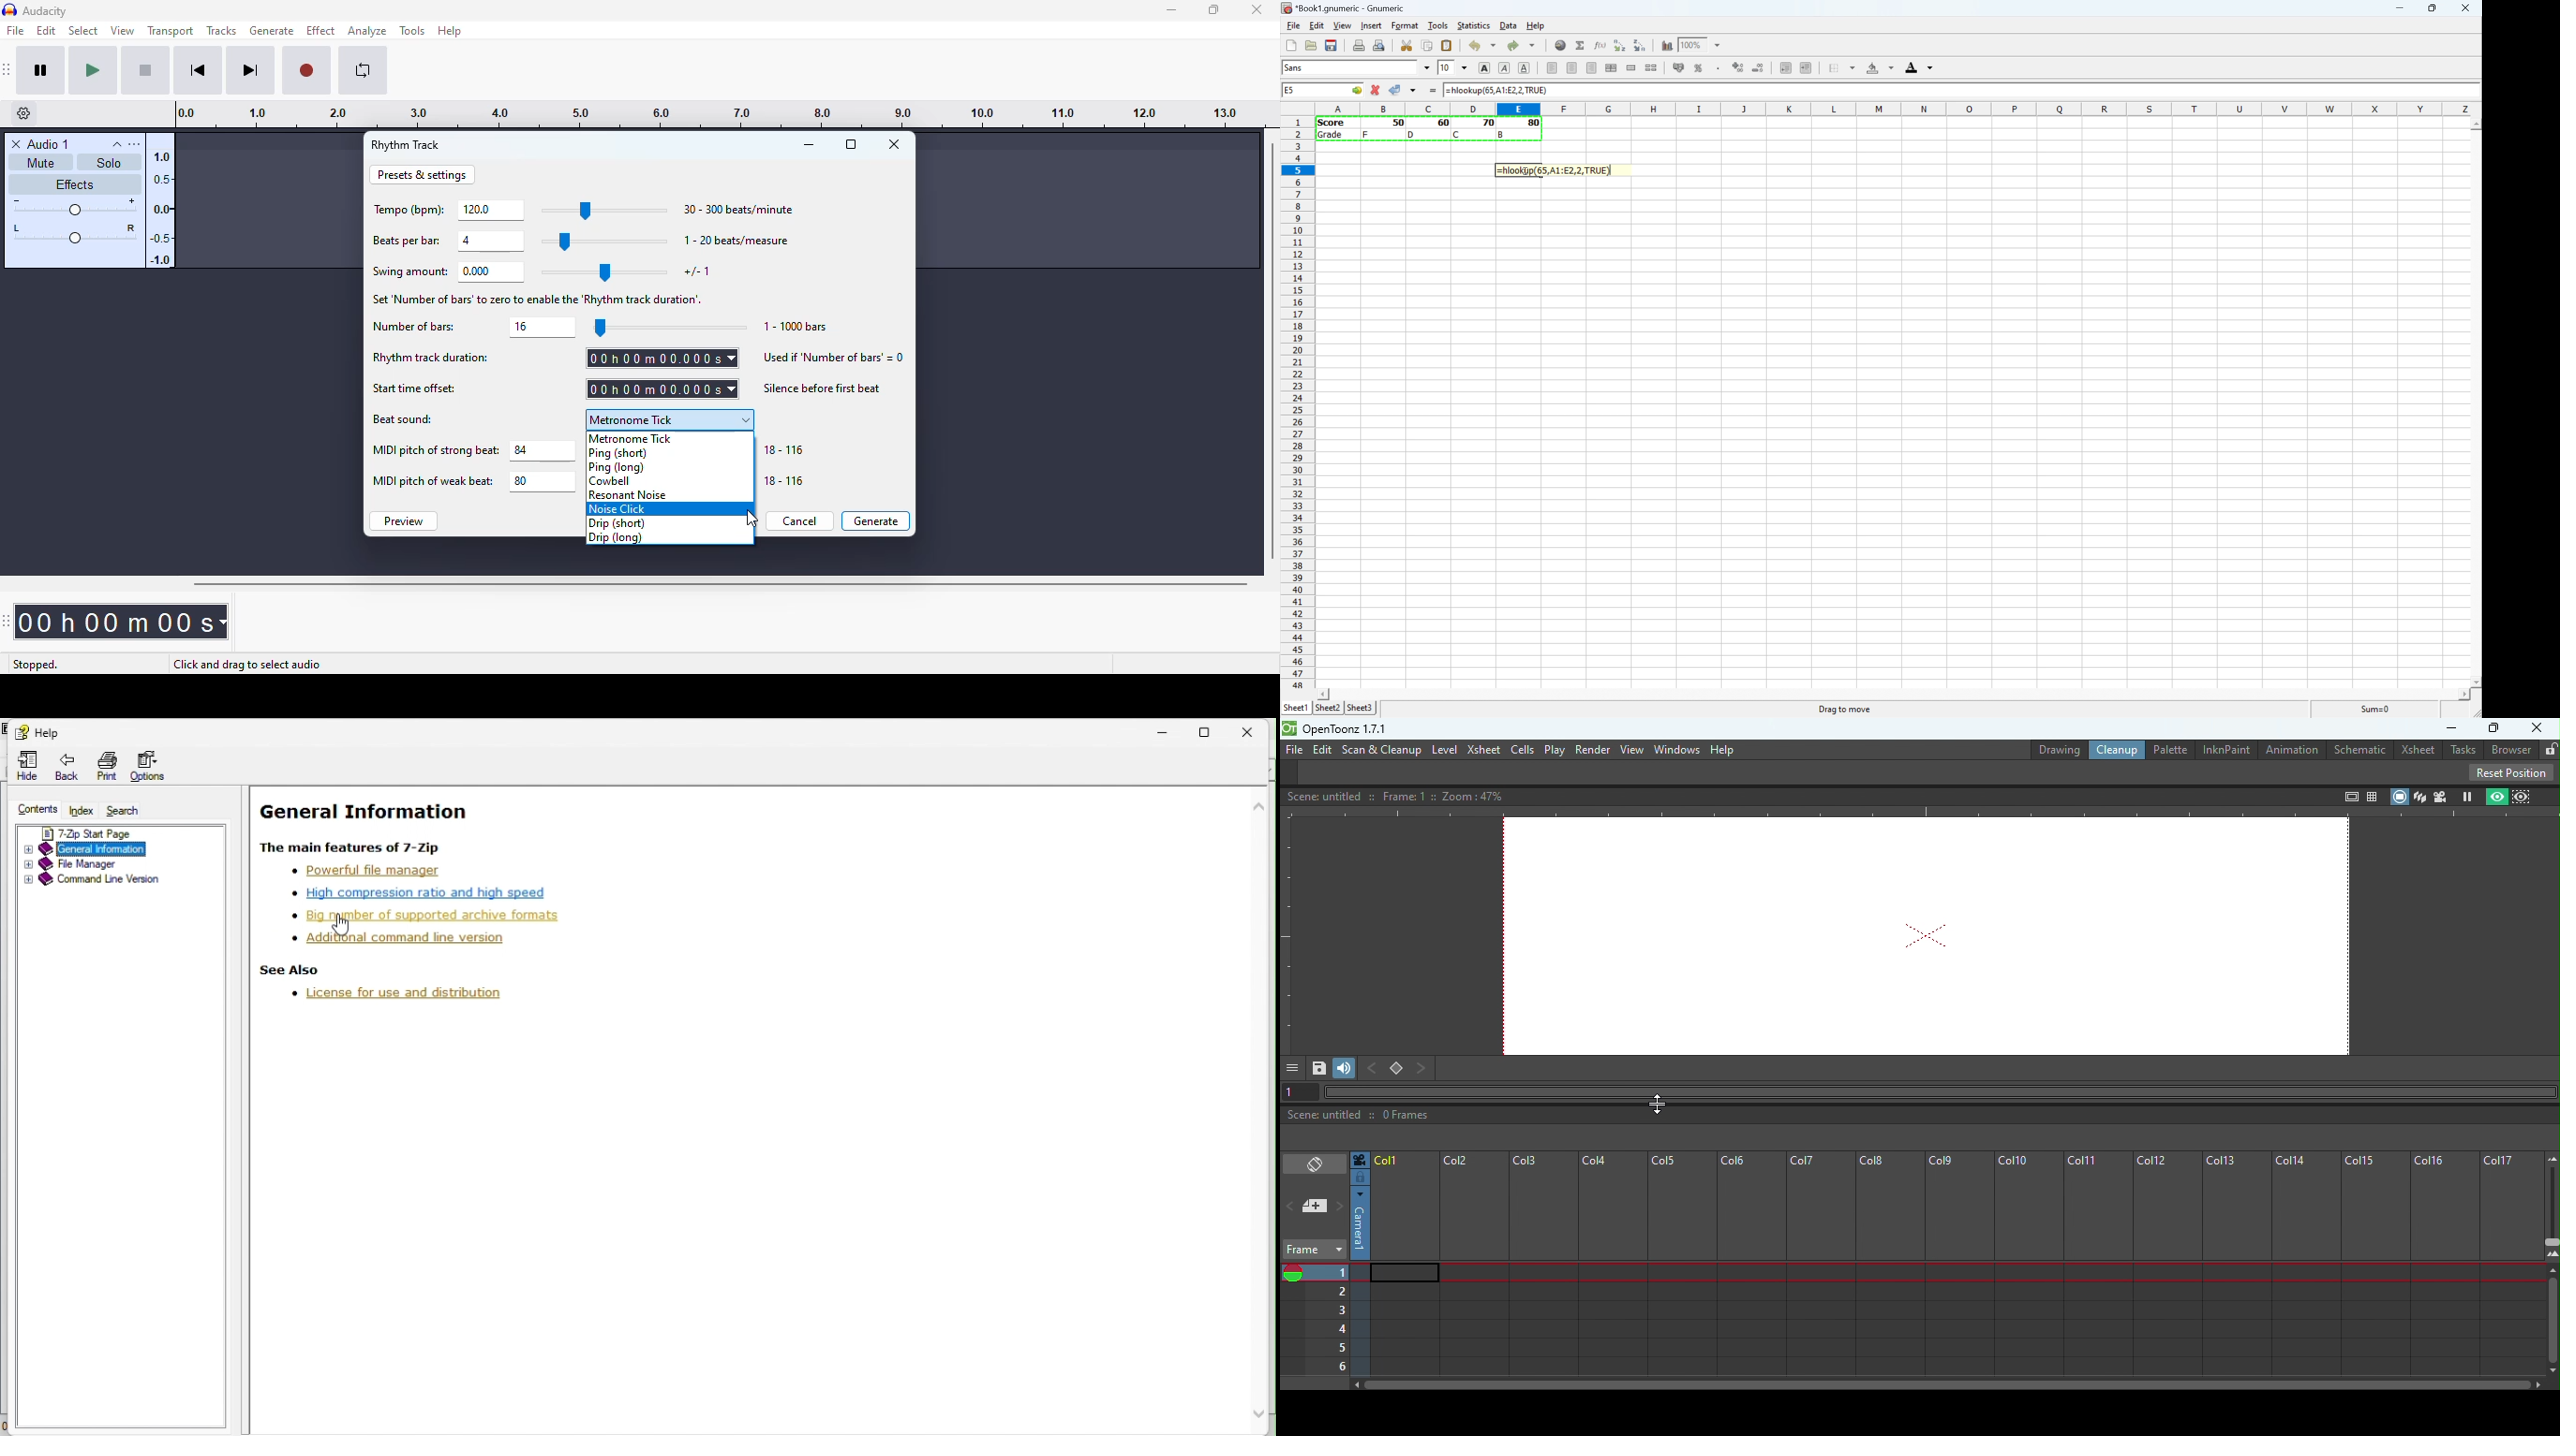  What do you see at coordinates (46, 10) in the screenshot?
I see `audacity` at bounding box center [46, 10].